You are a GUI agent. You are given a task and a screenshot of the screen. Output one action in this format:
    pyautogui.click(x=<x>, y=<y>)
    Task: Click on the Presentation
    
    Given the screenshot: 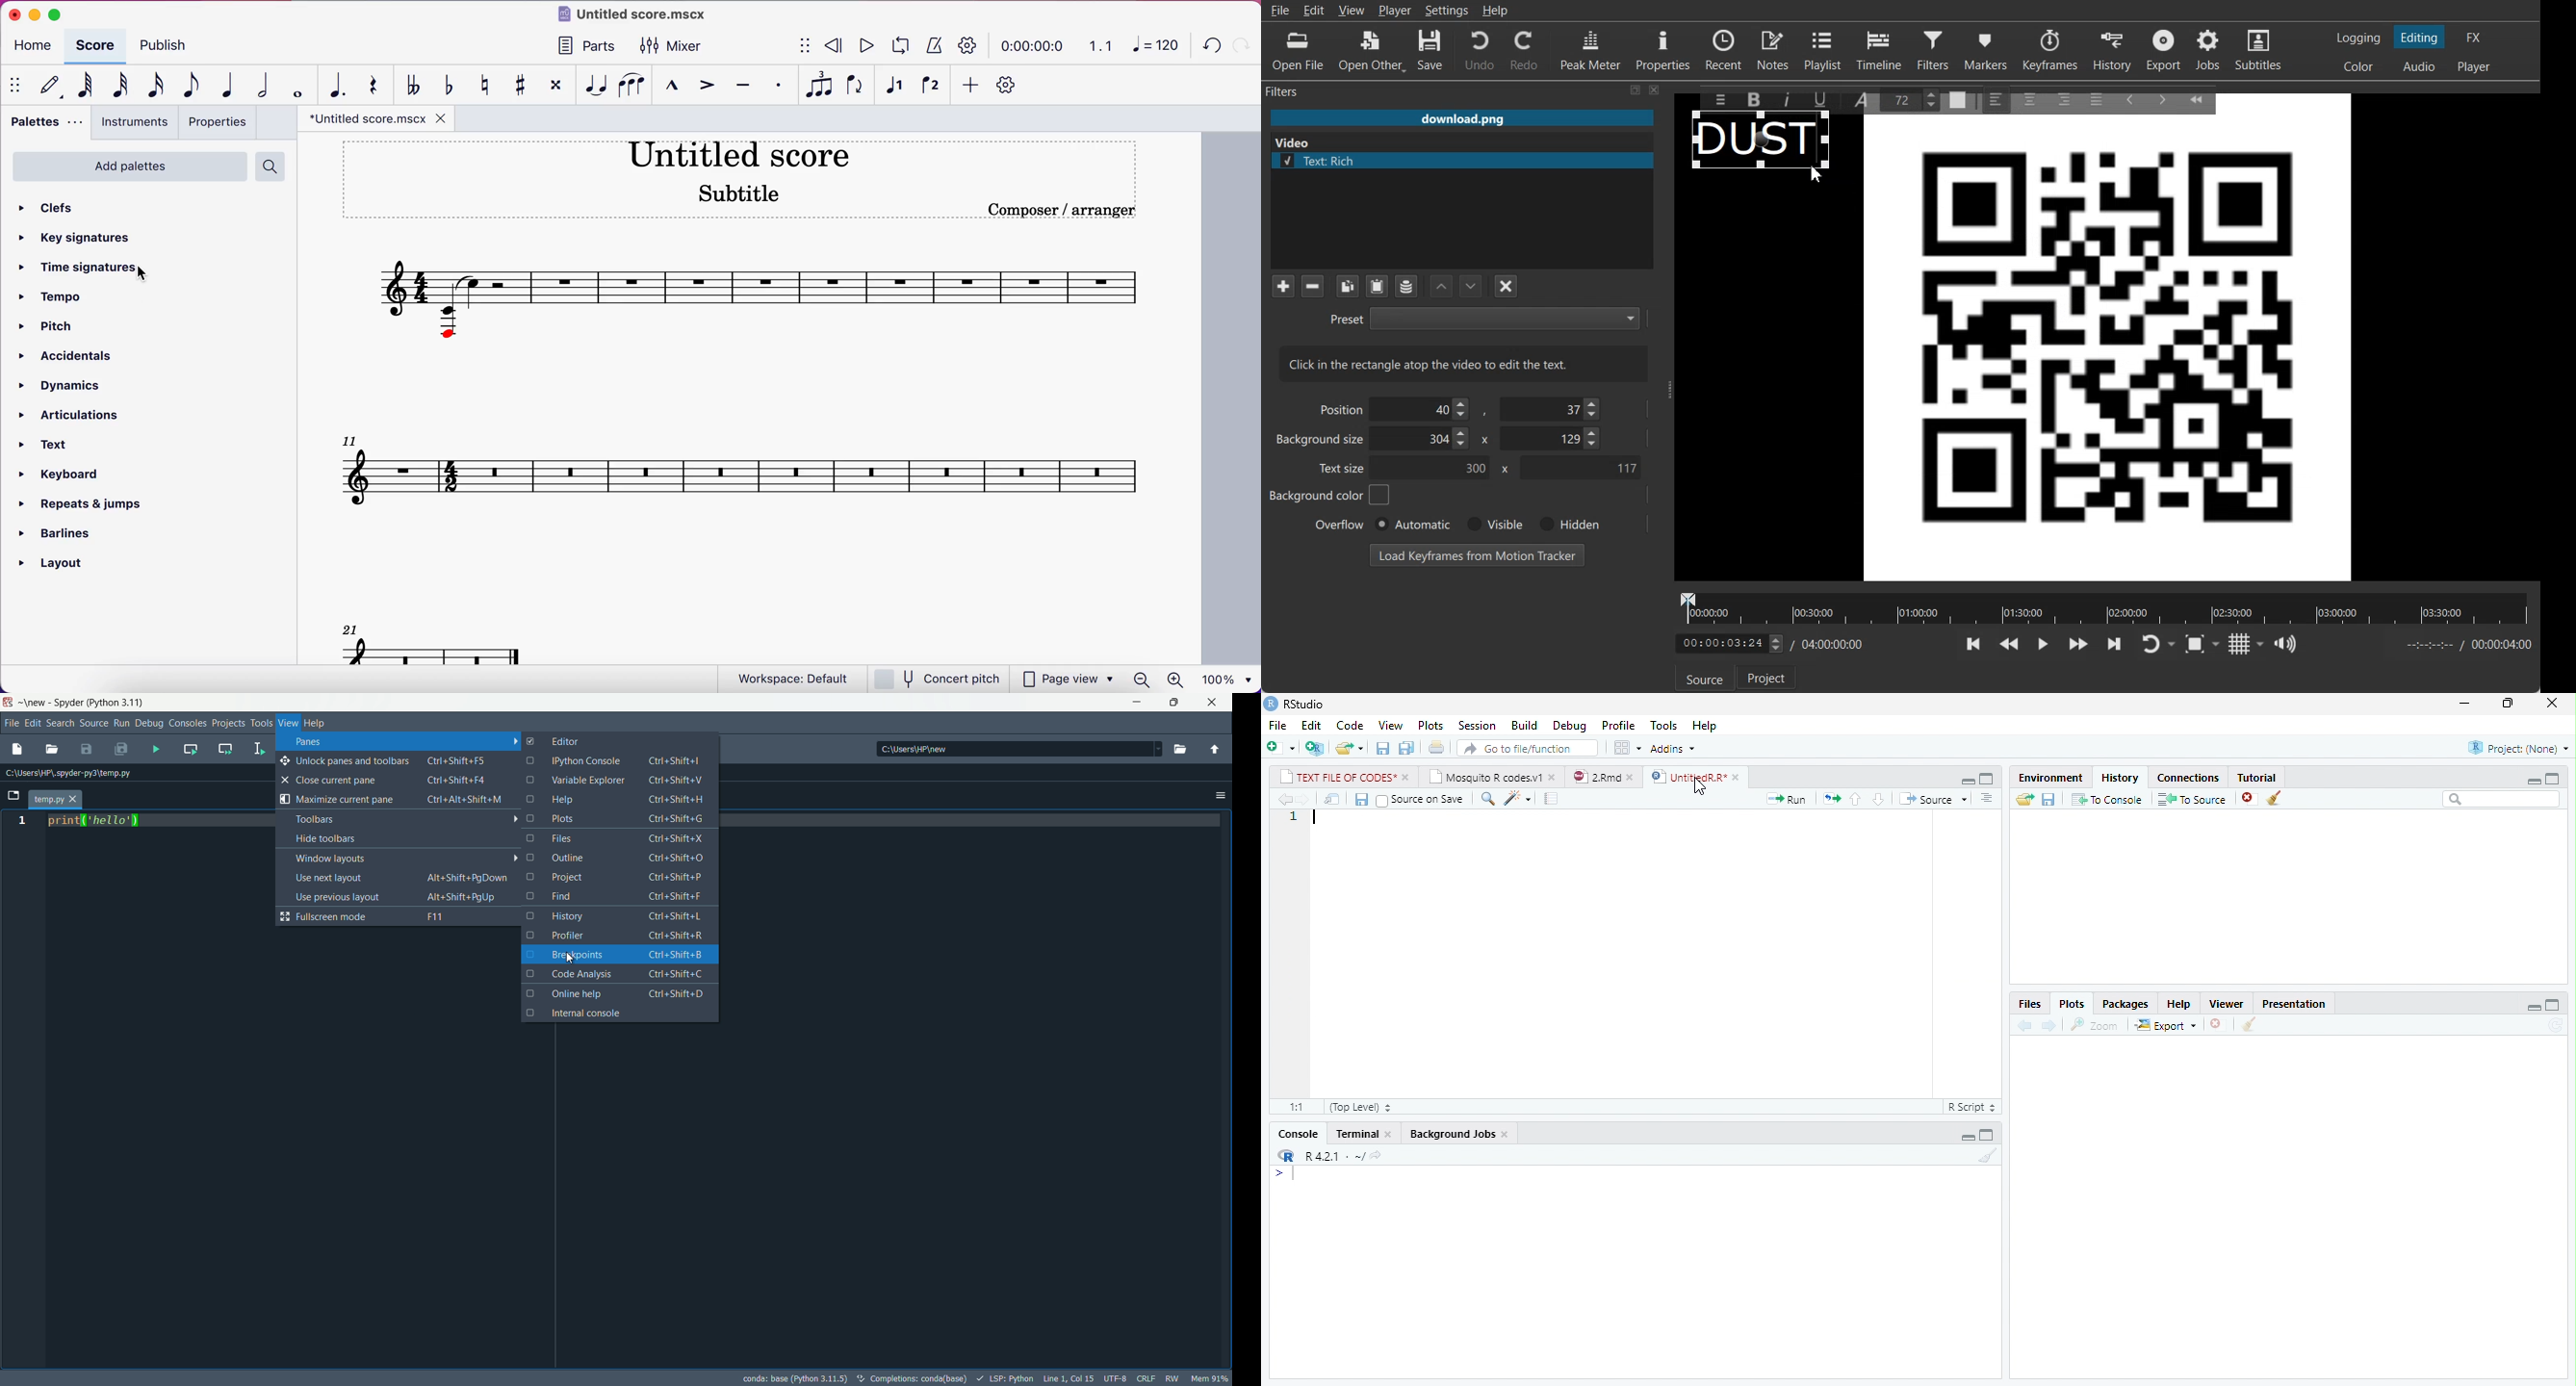 What is the action you would take?
    pyautogui.click(x=2293, y=1003)
    